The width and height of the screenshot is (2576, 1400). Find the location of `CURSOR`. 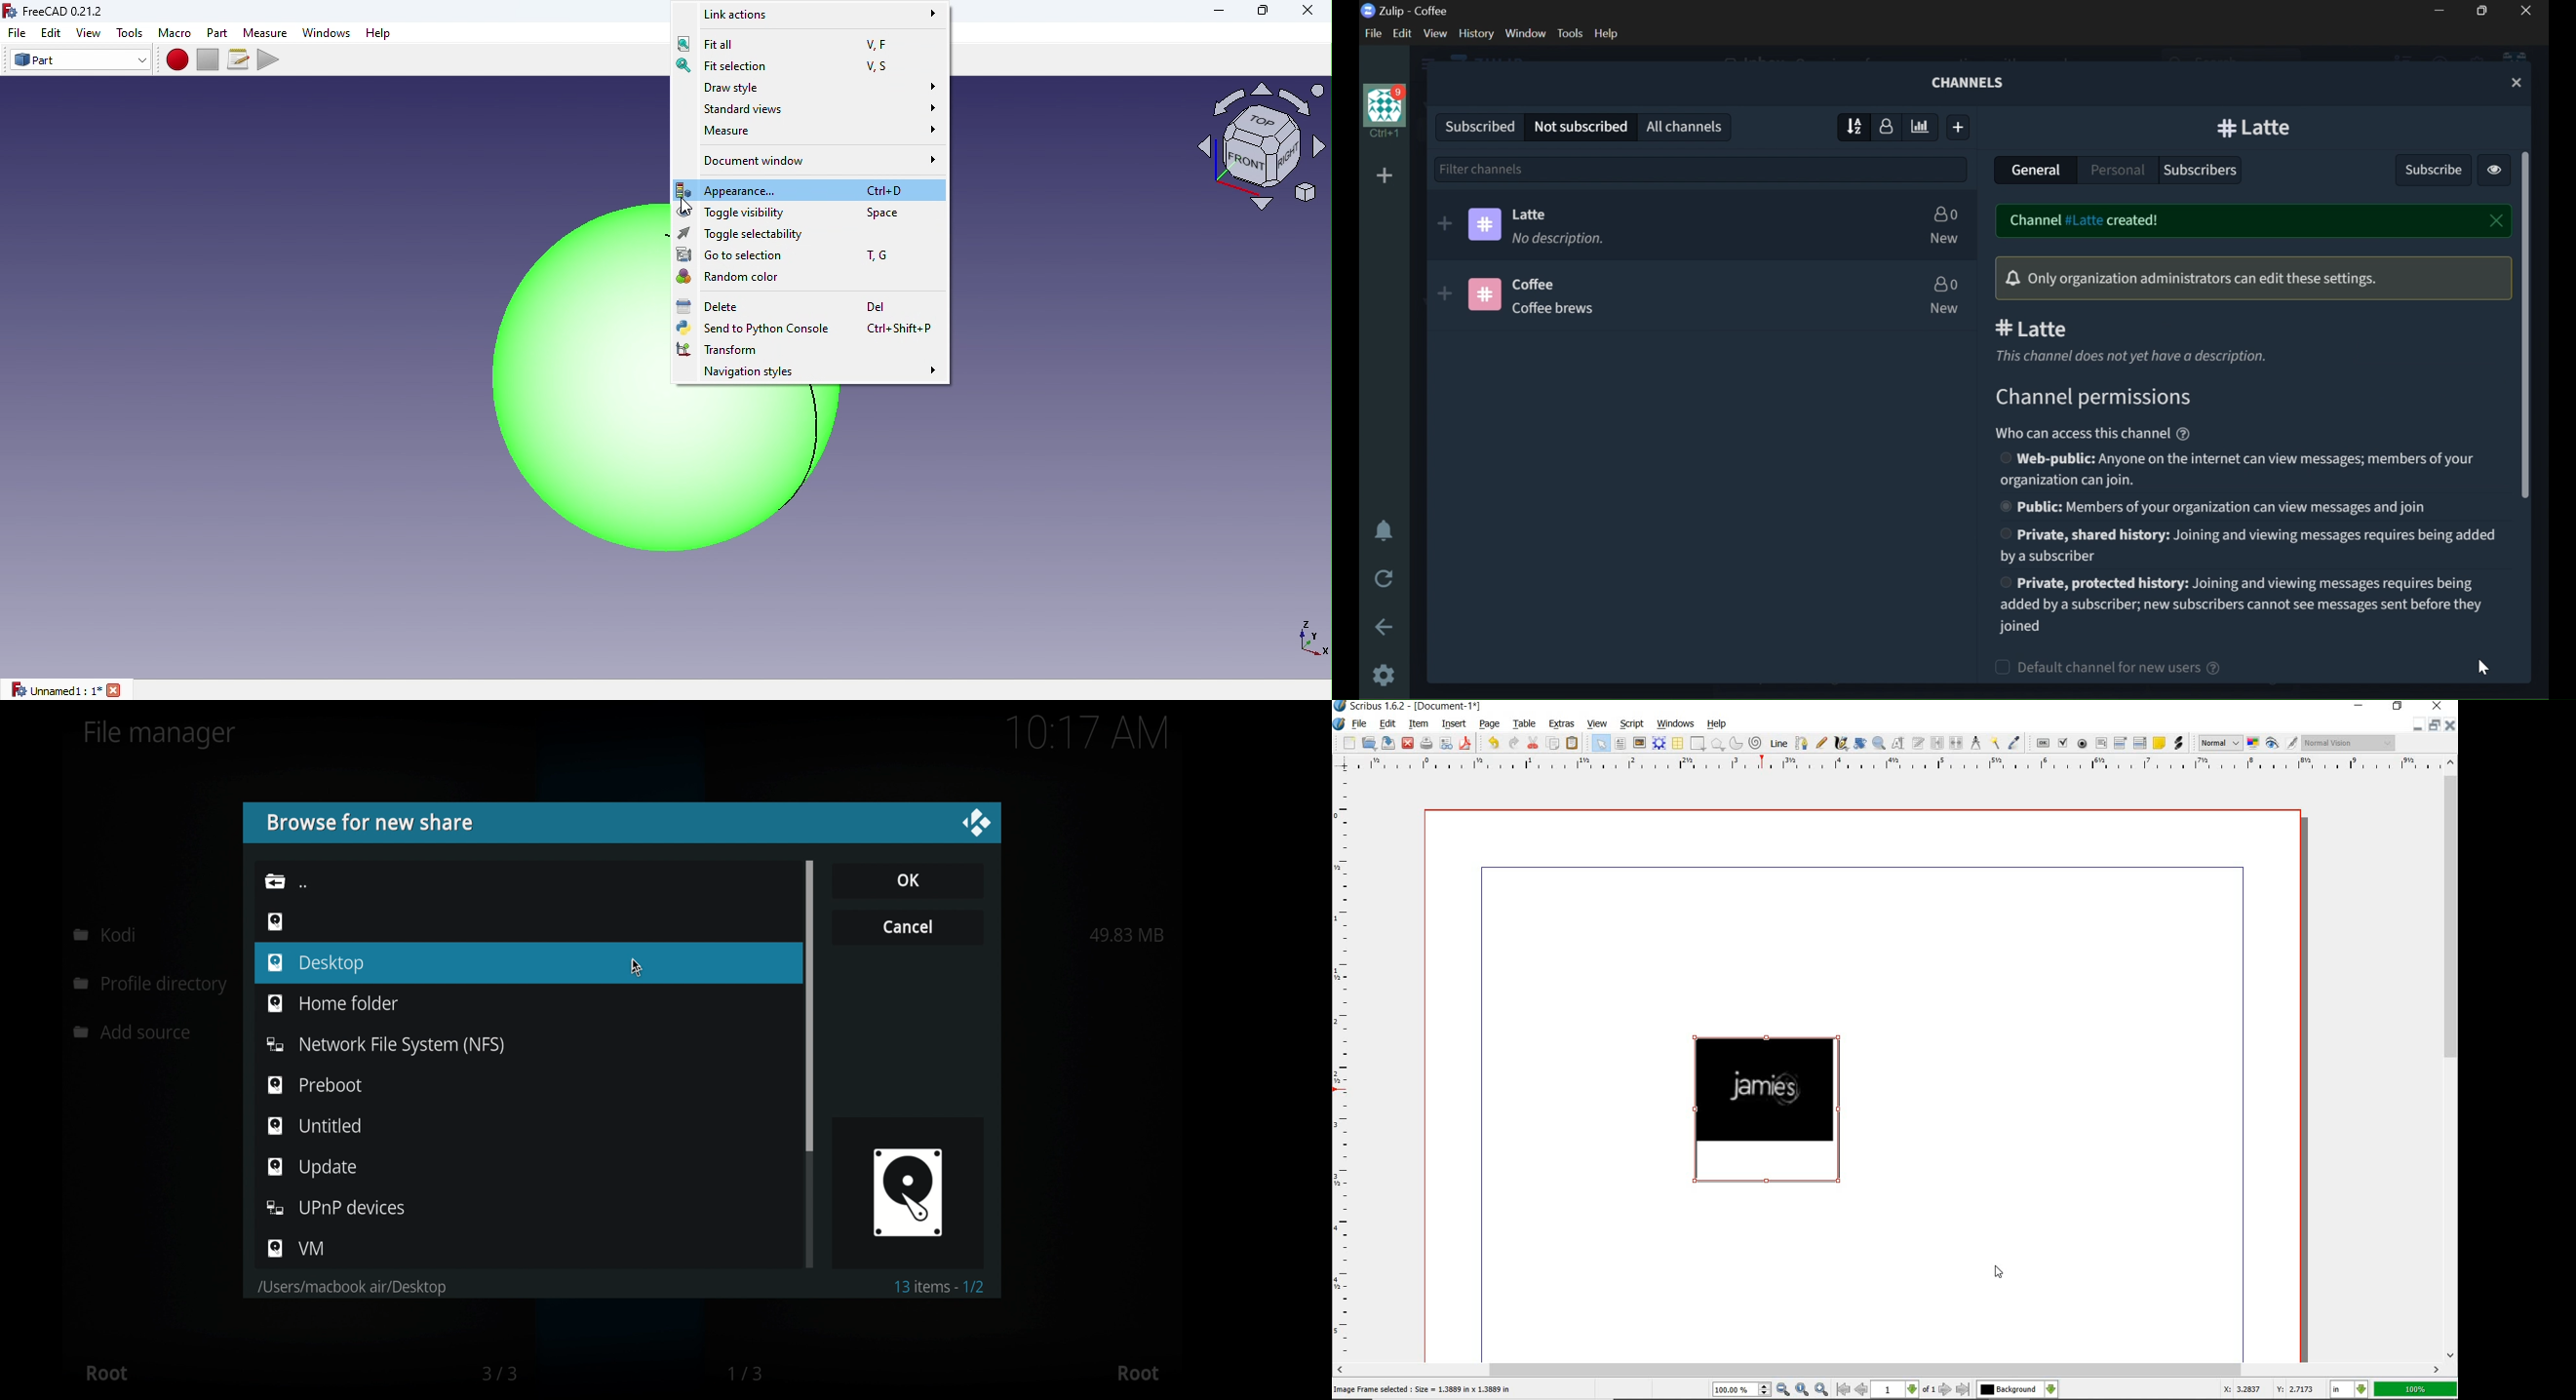

CURSOR is located at coordinates (2486, 668).